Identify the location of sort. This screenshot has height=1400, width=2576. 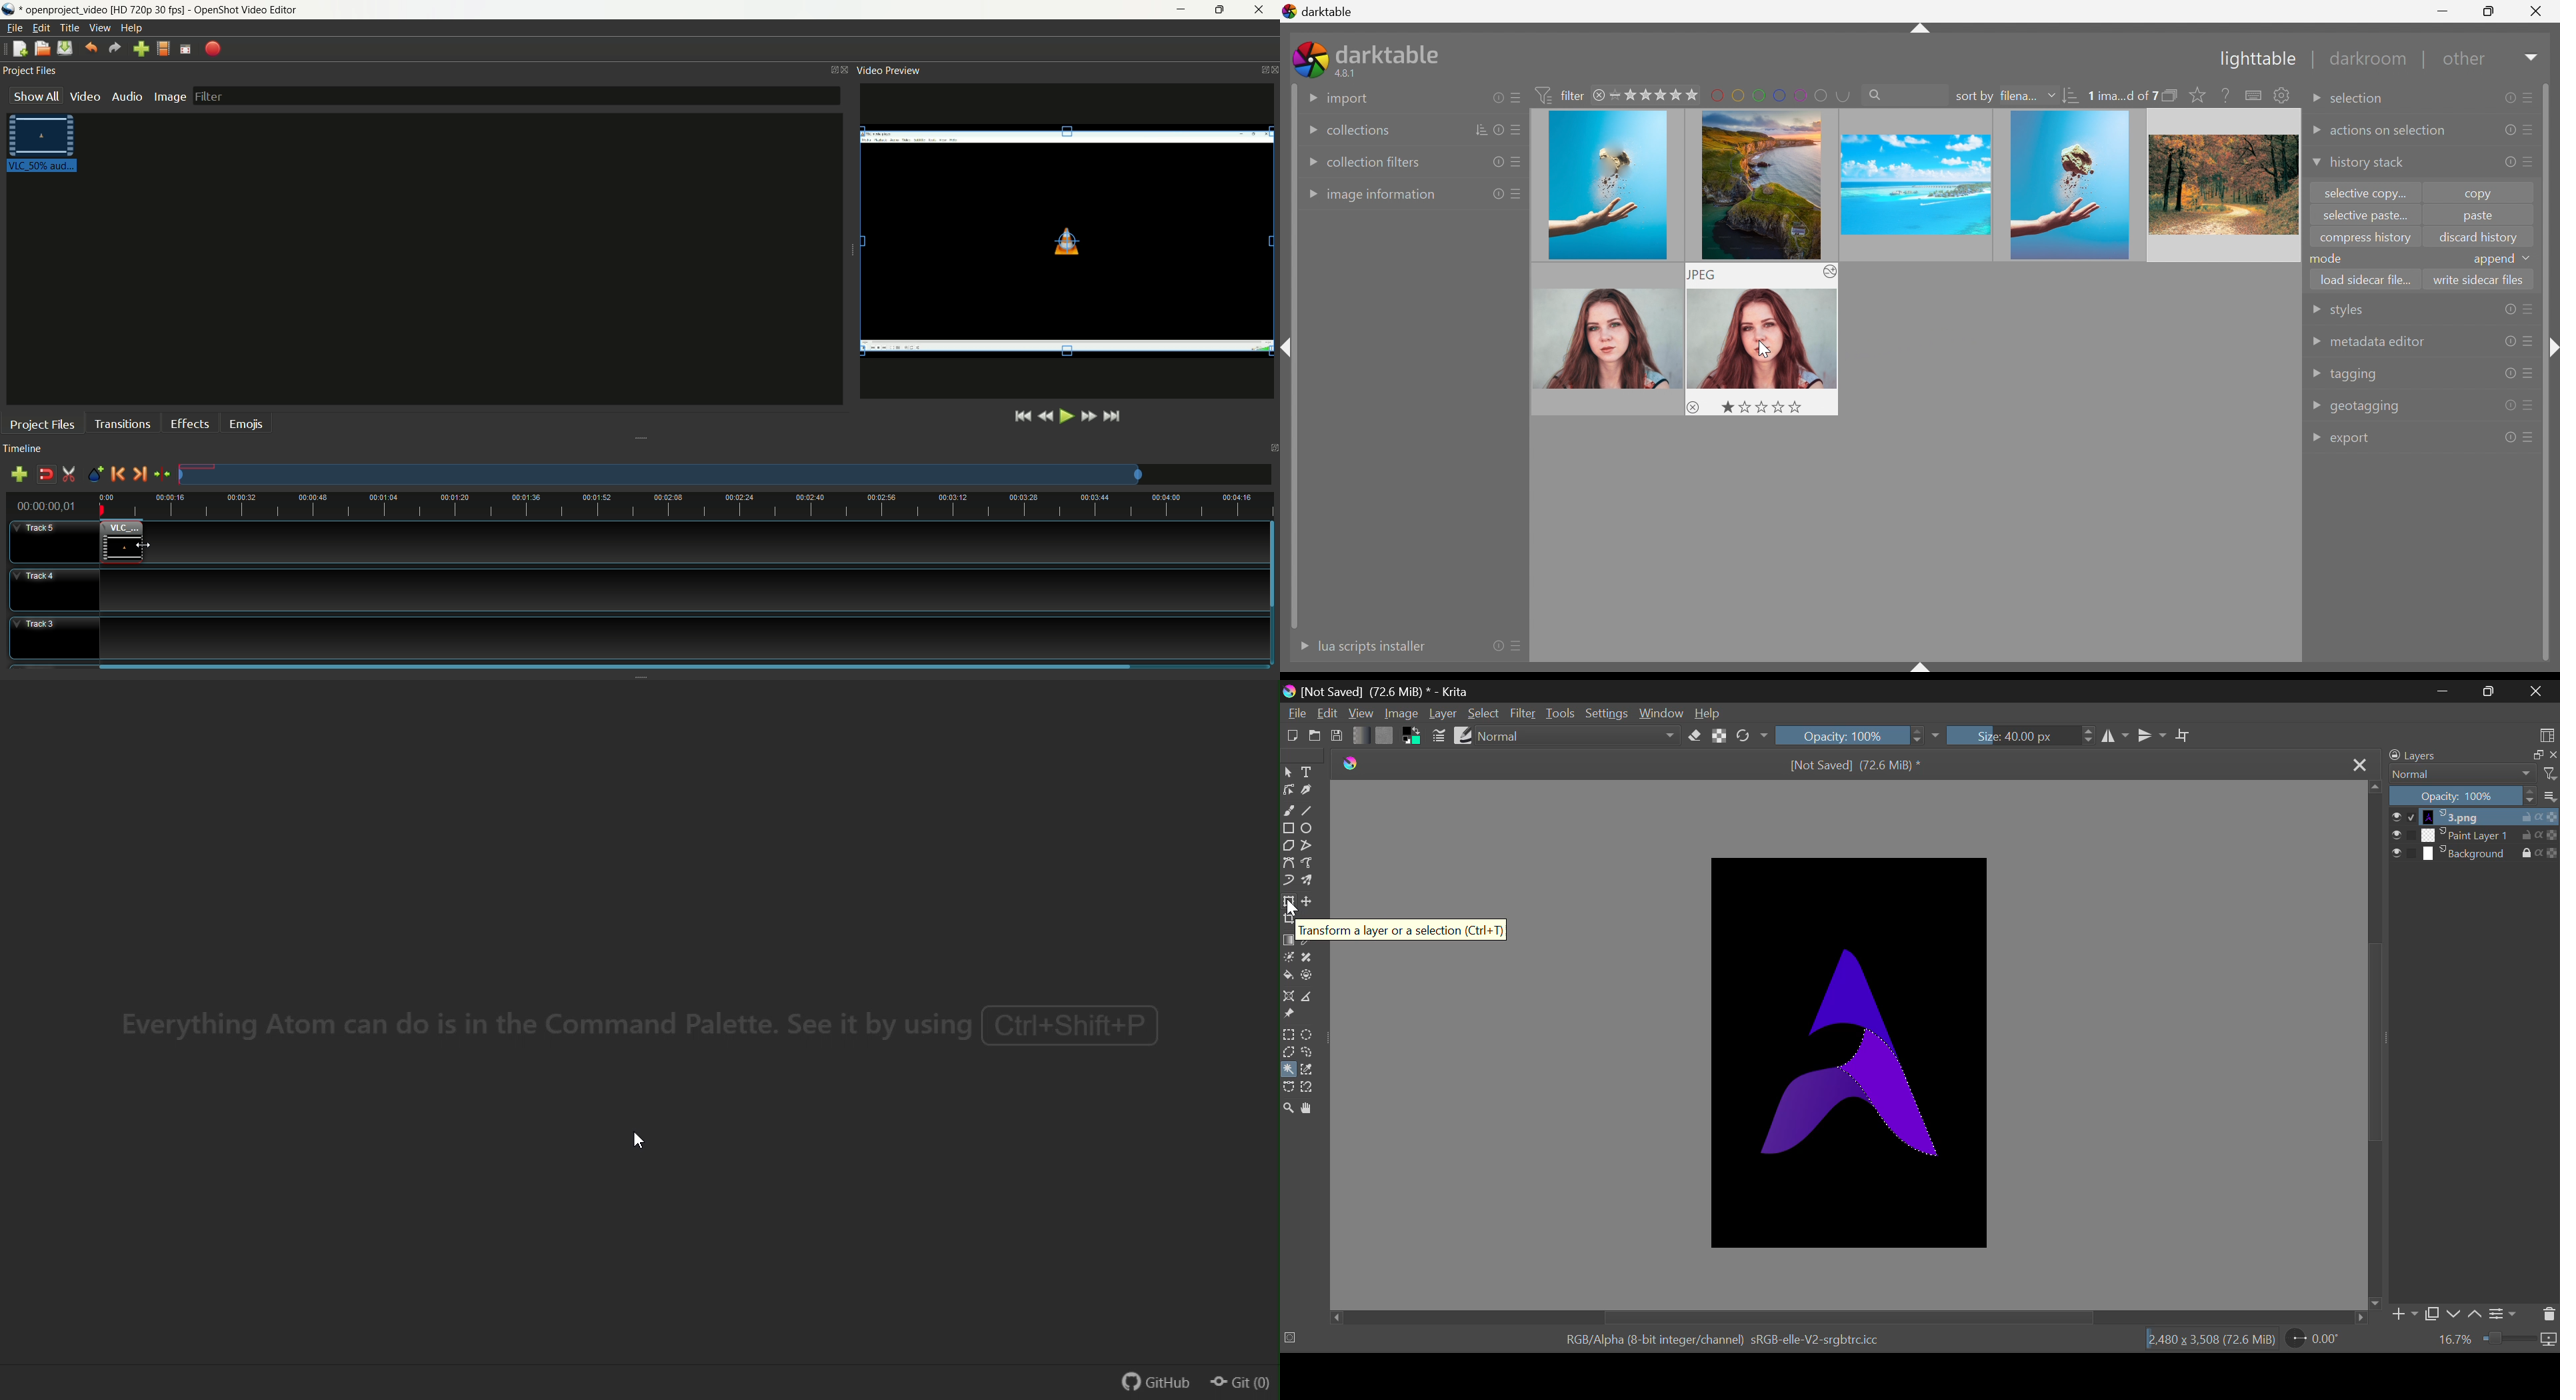
(2071, 97).